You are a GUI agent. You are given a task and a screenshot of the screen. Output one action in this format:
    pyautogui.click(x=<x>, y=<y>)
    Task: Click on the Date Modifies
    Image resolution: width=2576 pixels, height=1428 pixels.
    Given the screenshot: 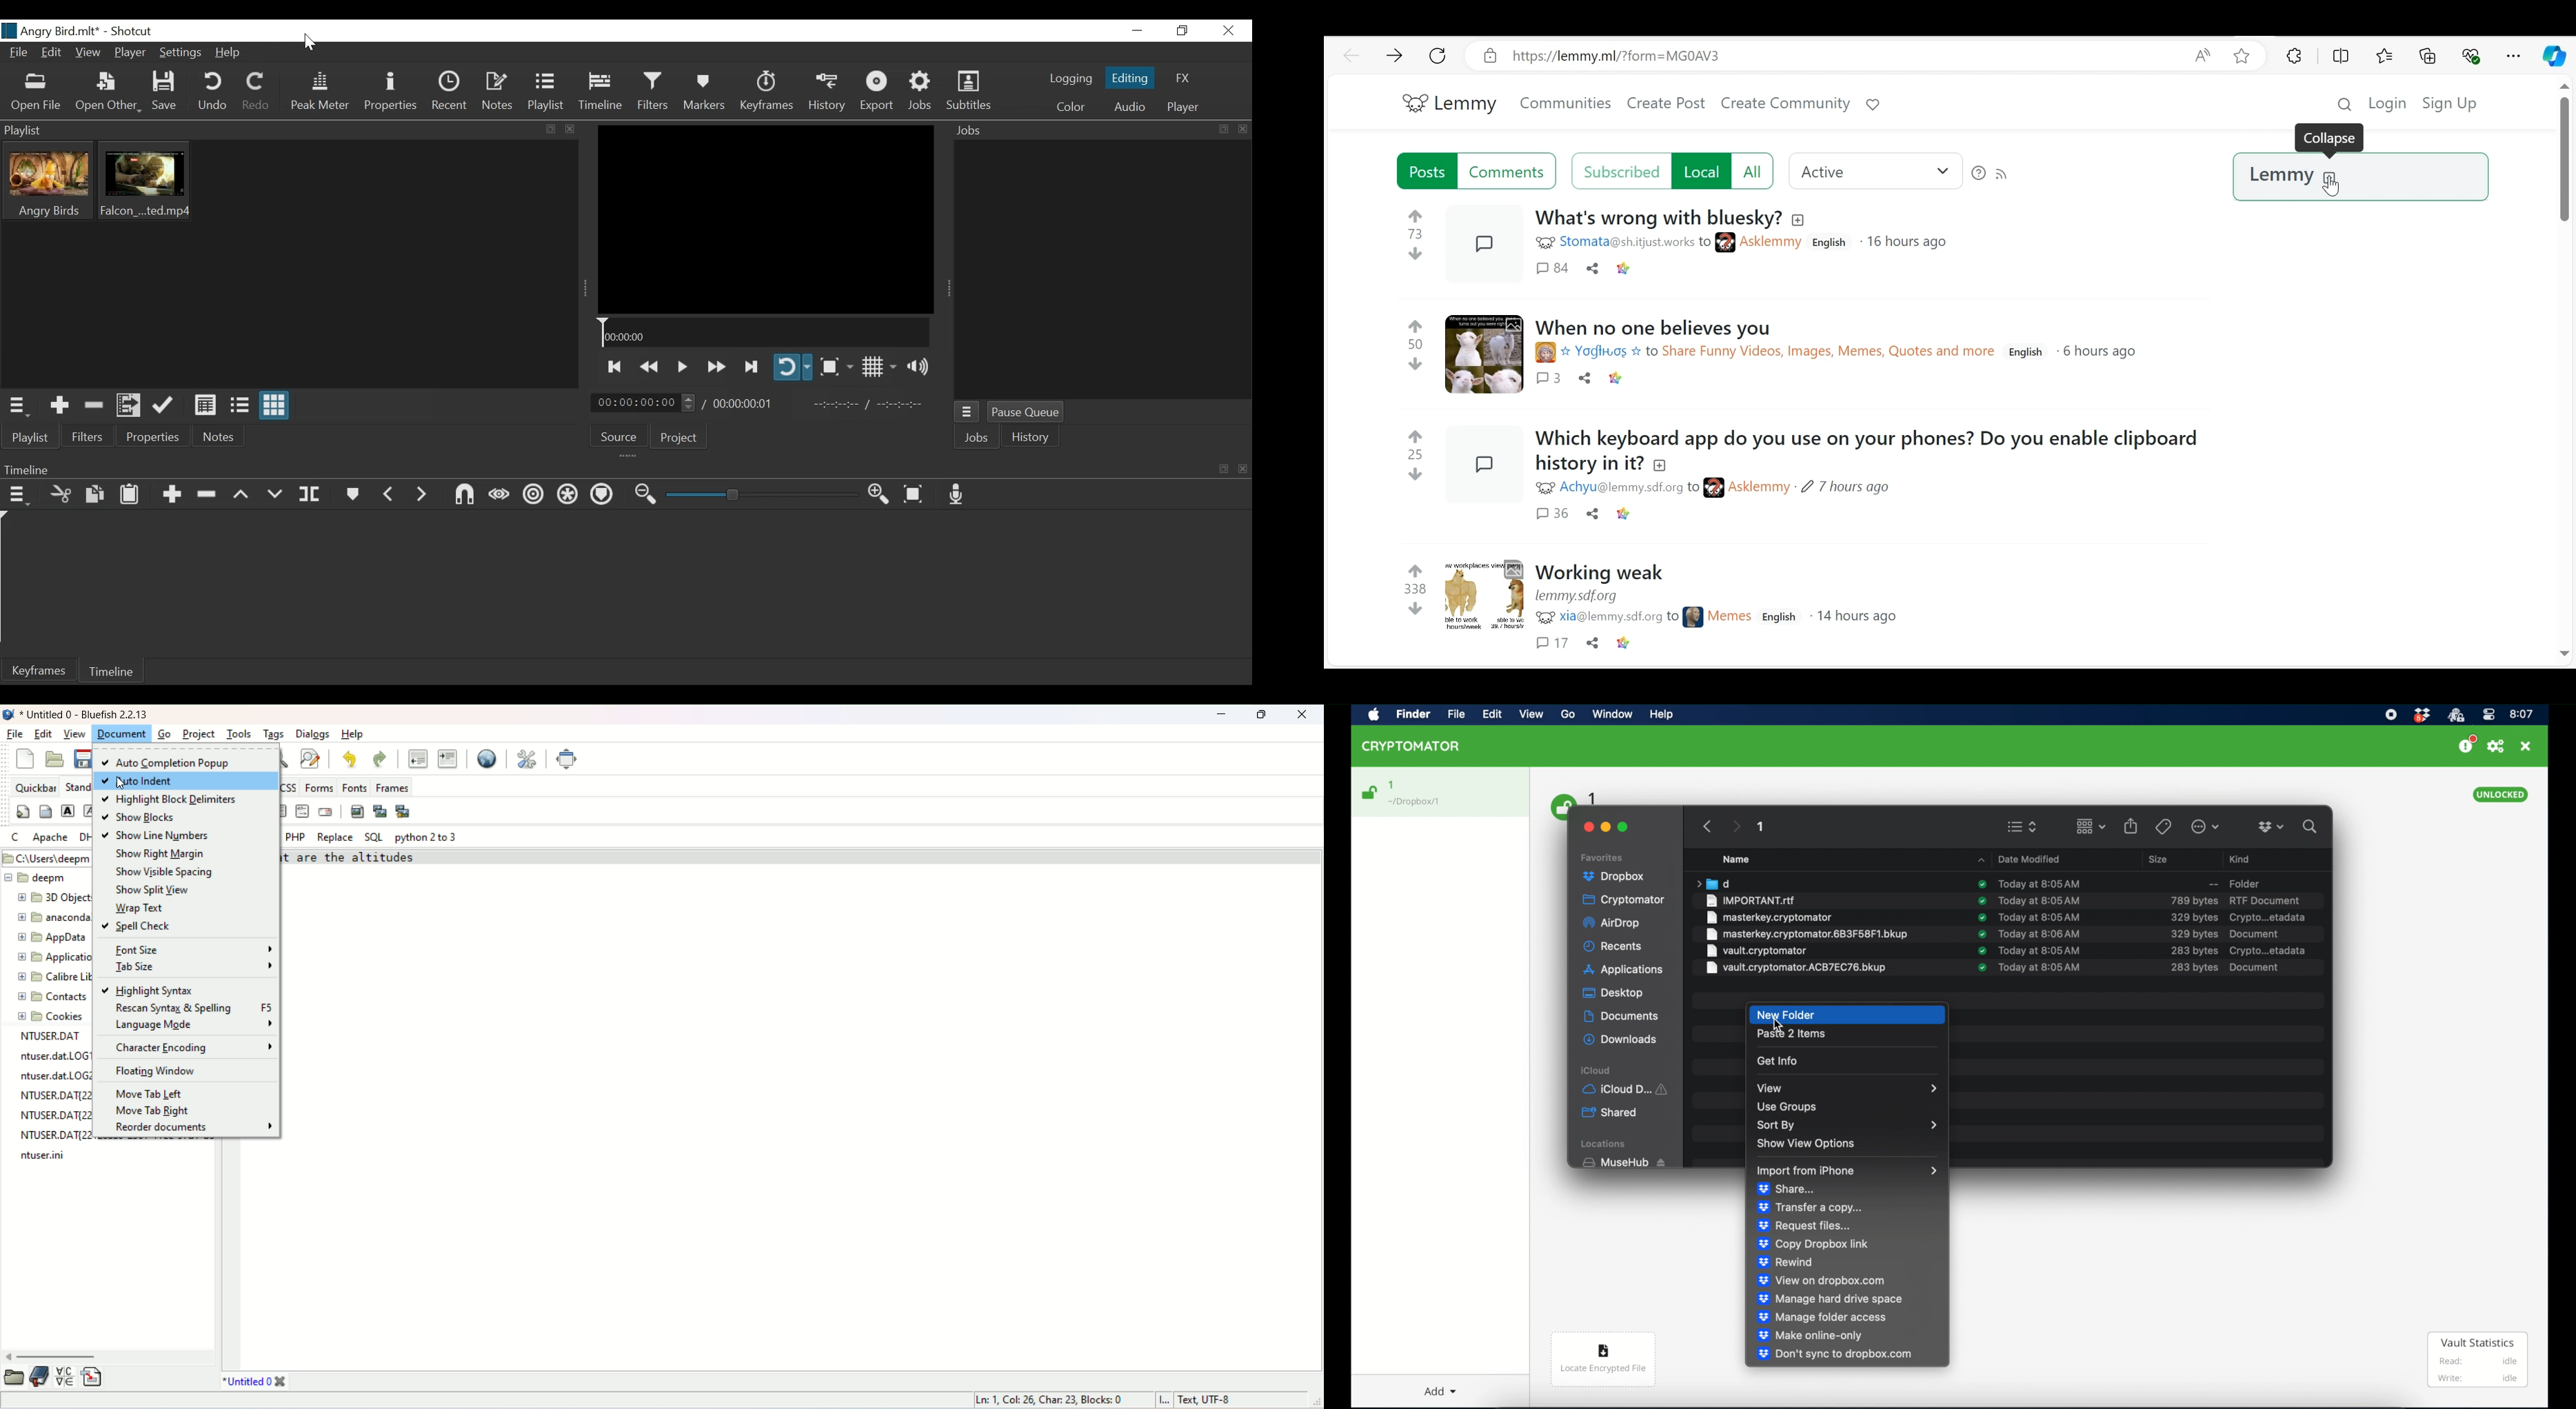 What is the action you would take?
    pyautogui.click(x=2022, y=857)
    